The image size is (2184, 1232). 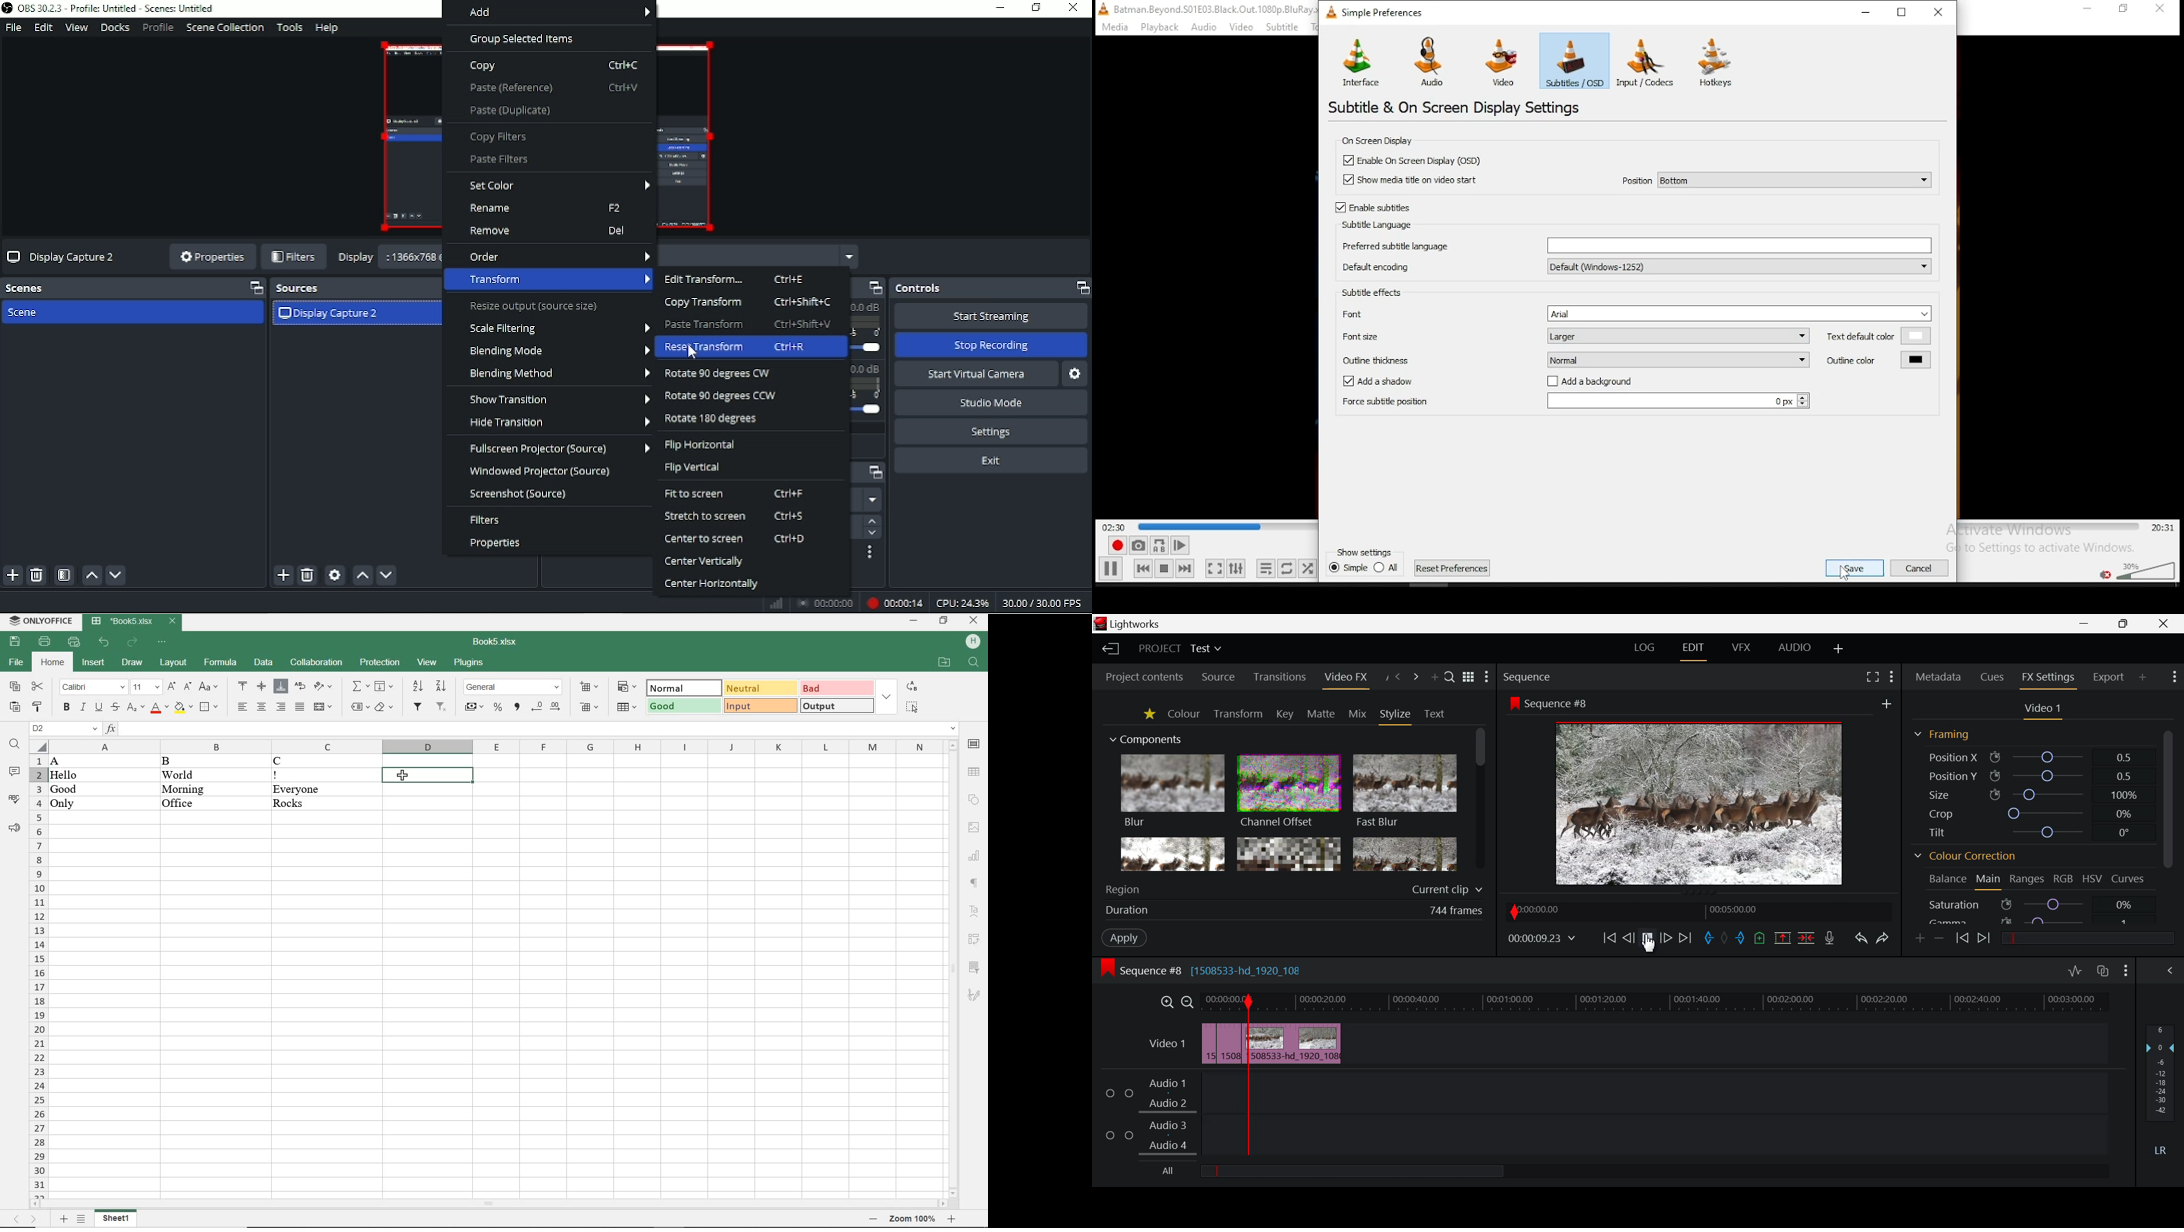 I want to click on audio, so click(x=1203, y=28).